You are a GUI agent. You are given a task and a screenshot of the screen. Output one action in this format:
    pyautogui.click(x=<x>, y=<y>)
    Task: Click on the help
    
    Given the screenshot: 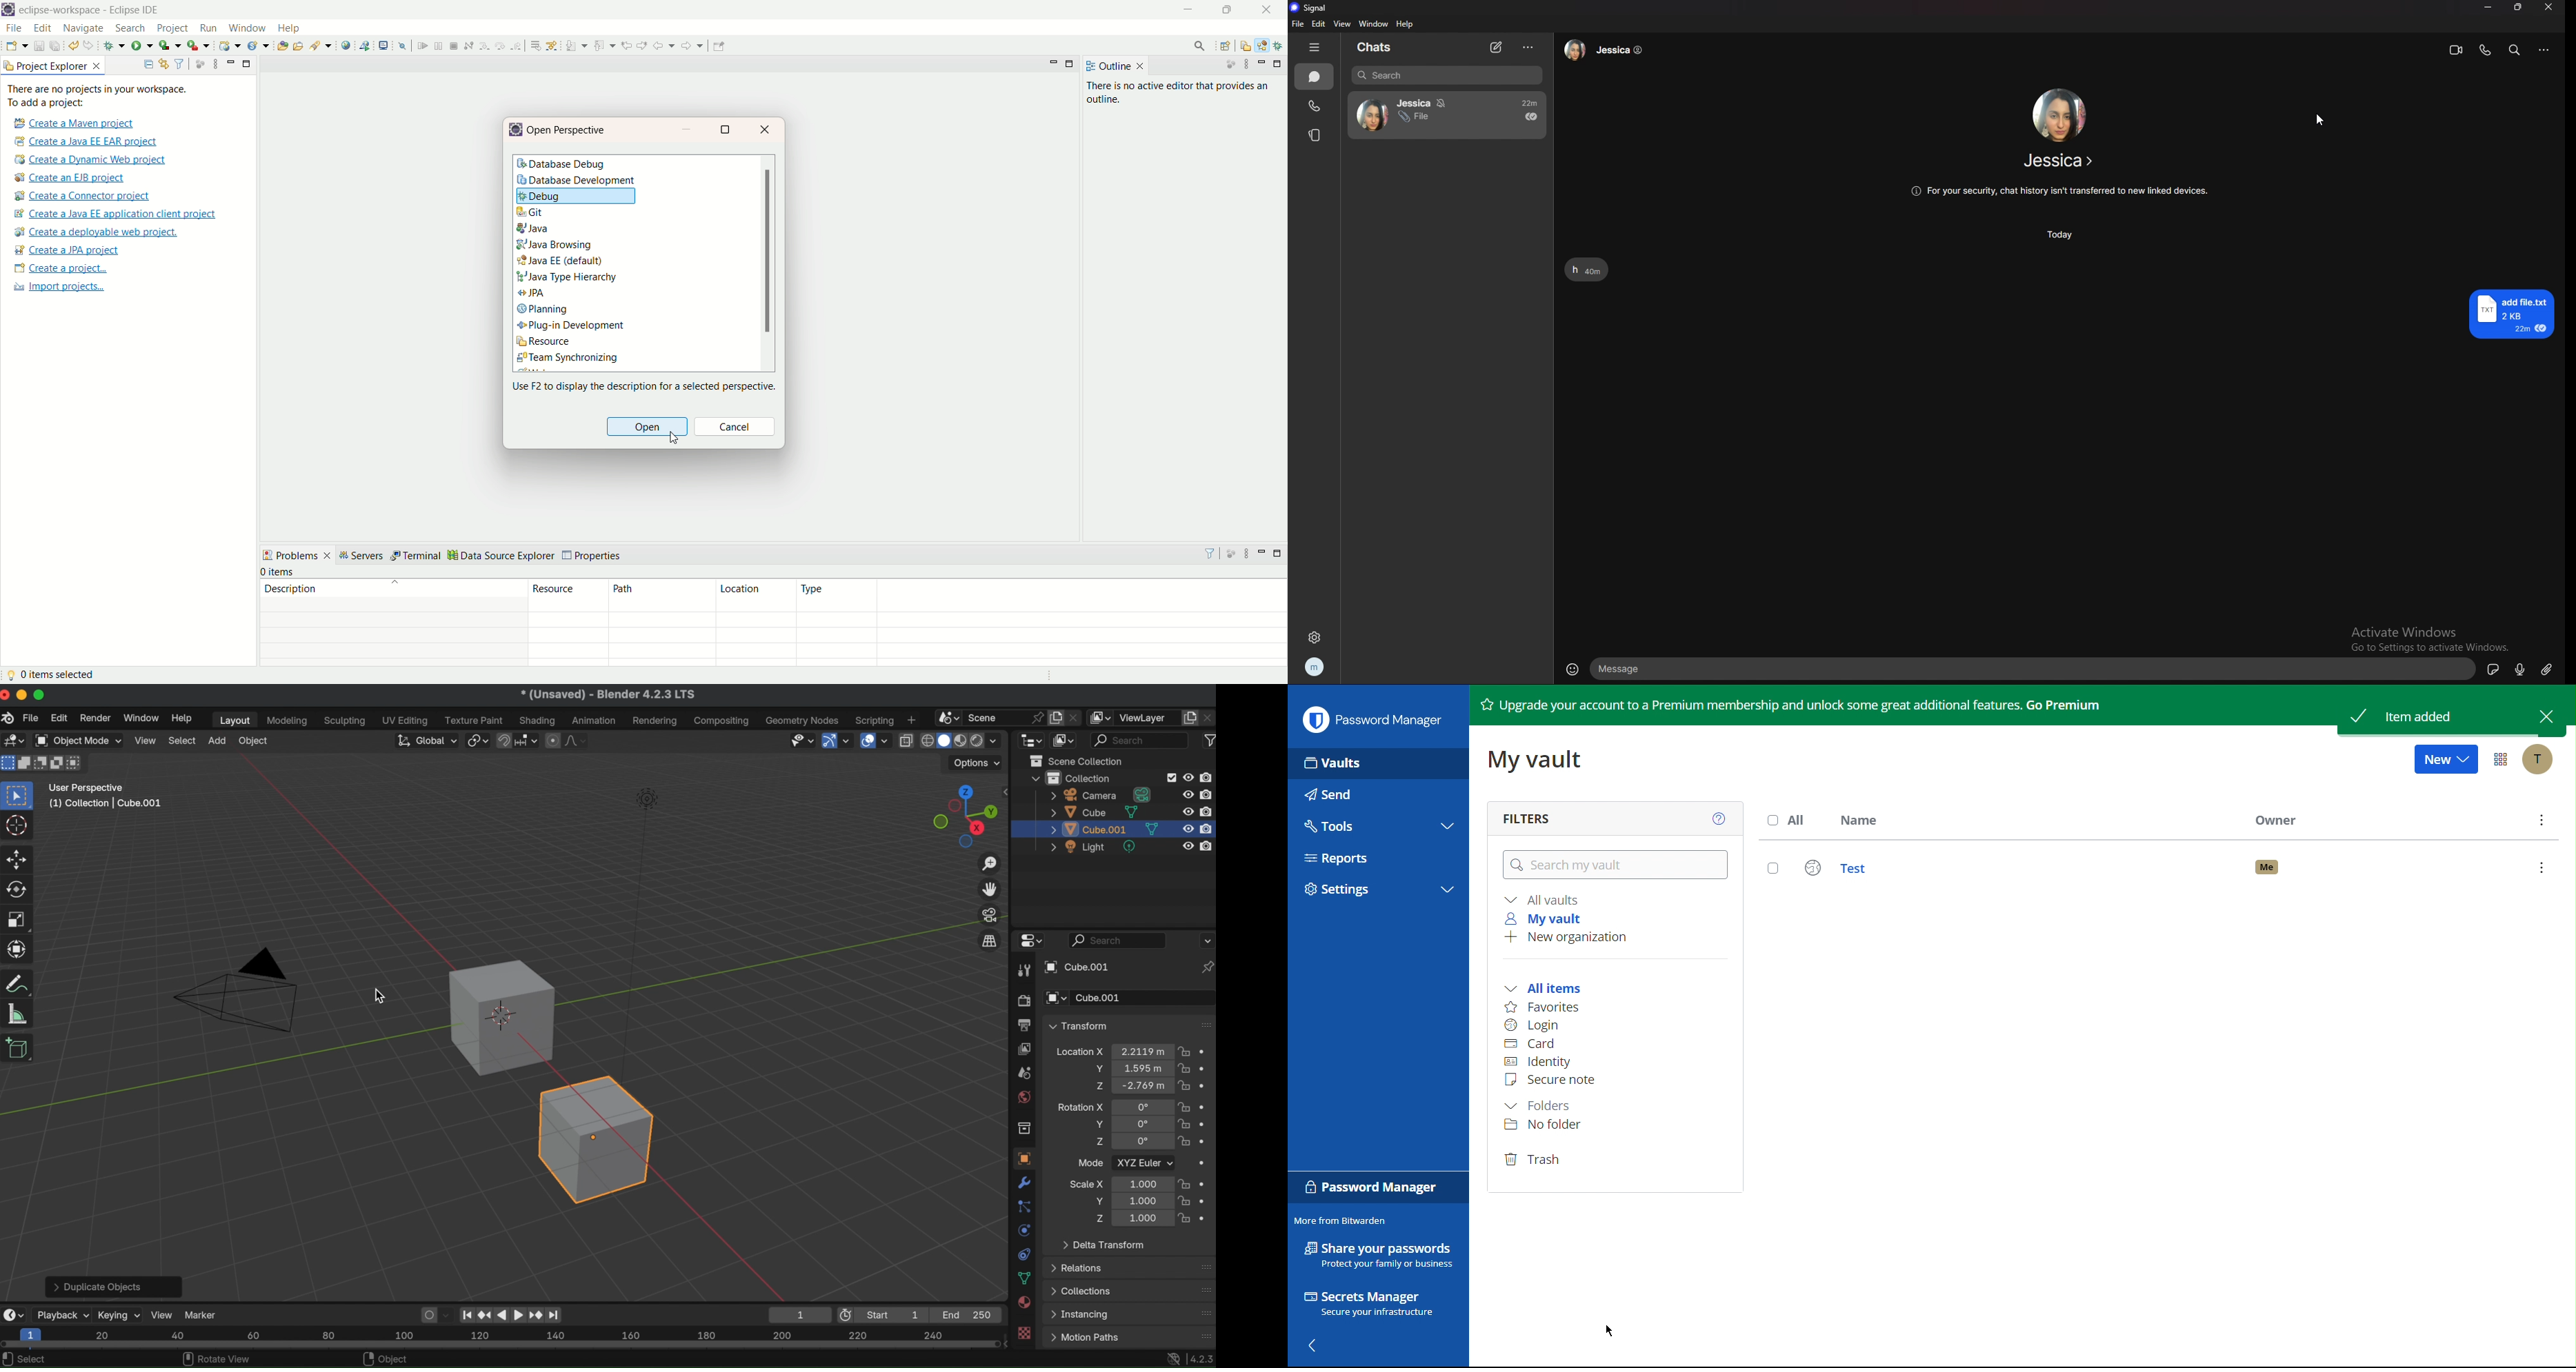 What is the action you would take?
    pyautogui.click(x=1405, y=24)
    